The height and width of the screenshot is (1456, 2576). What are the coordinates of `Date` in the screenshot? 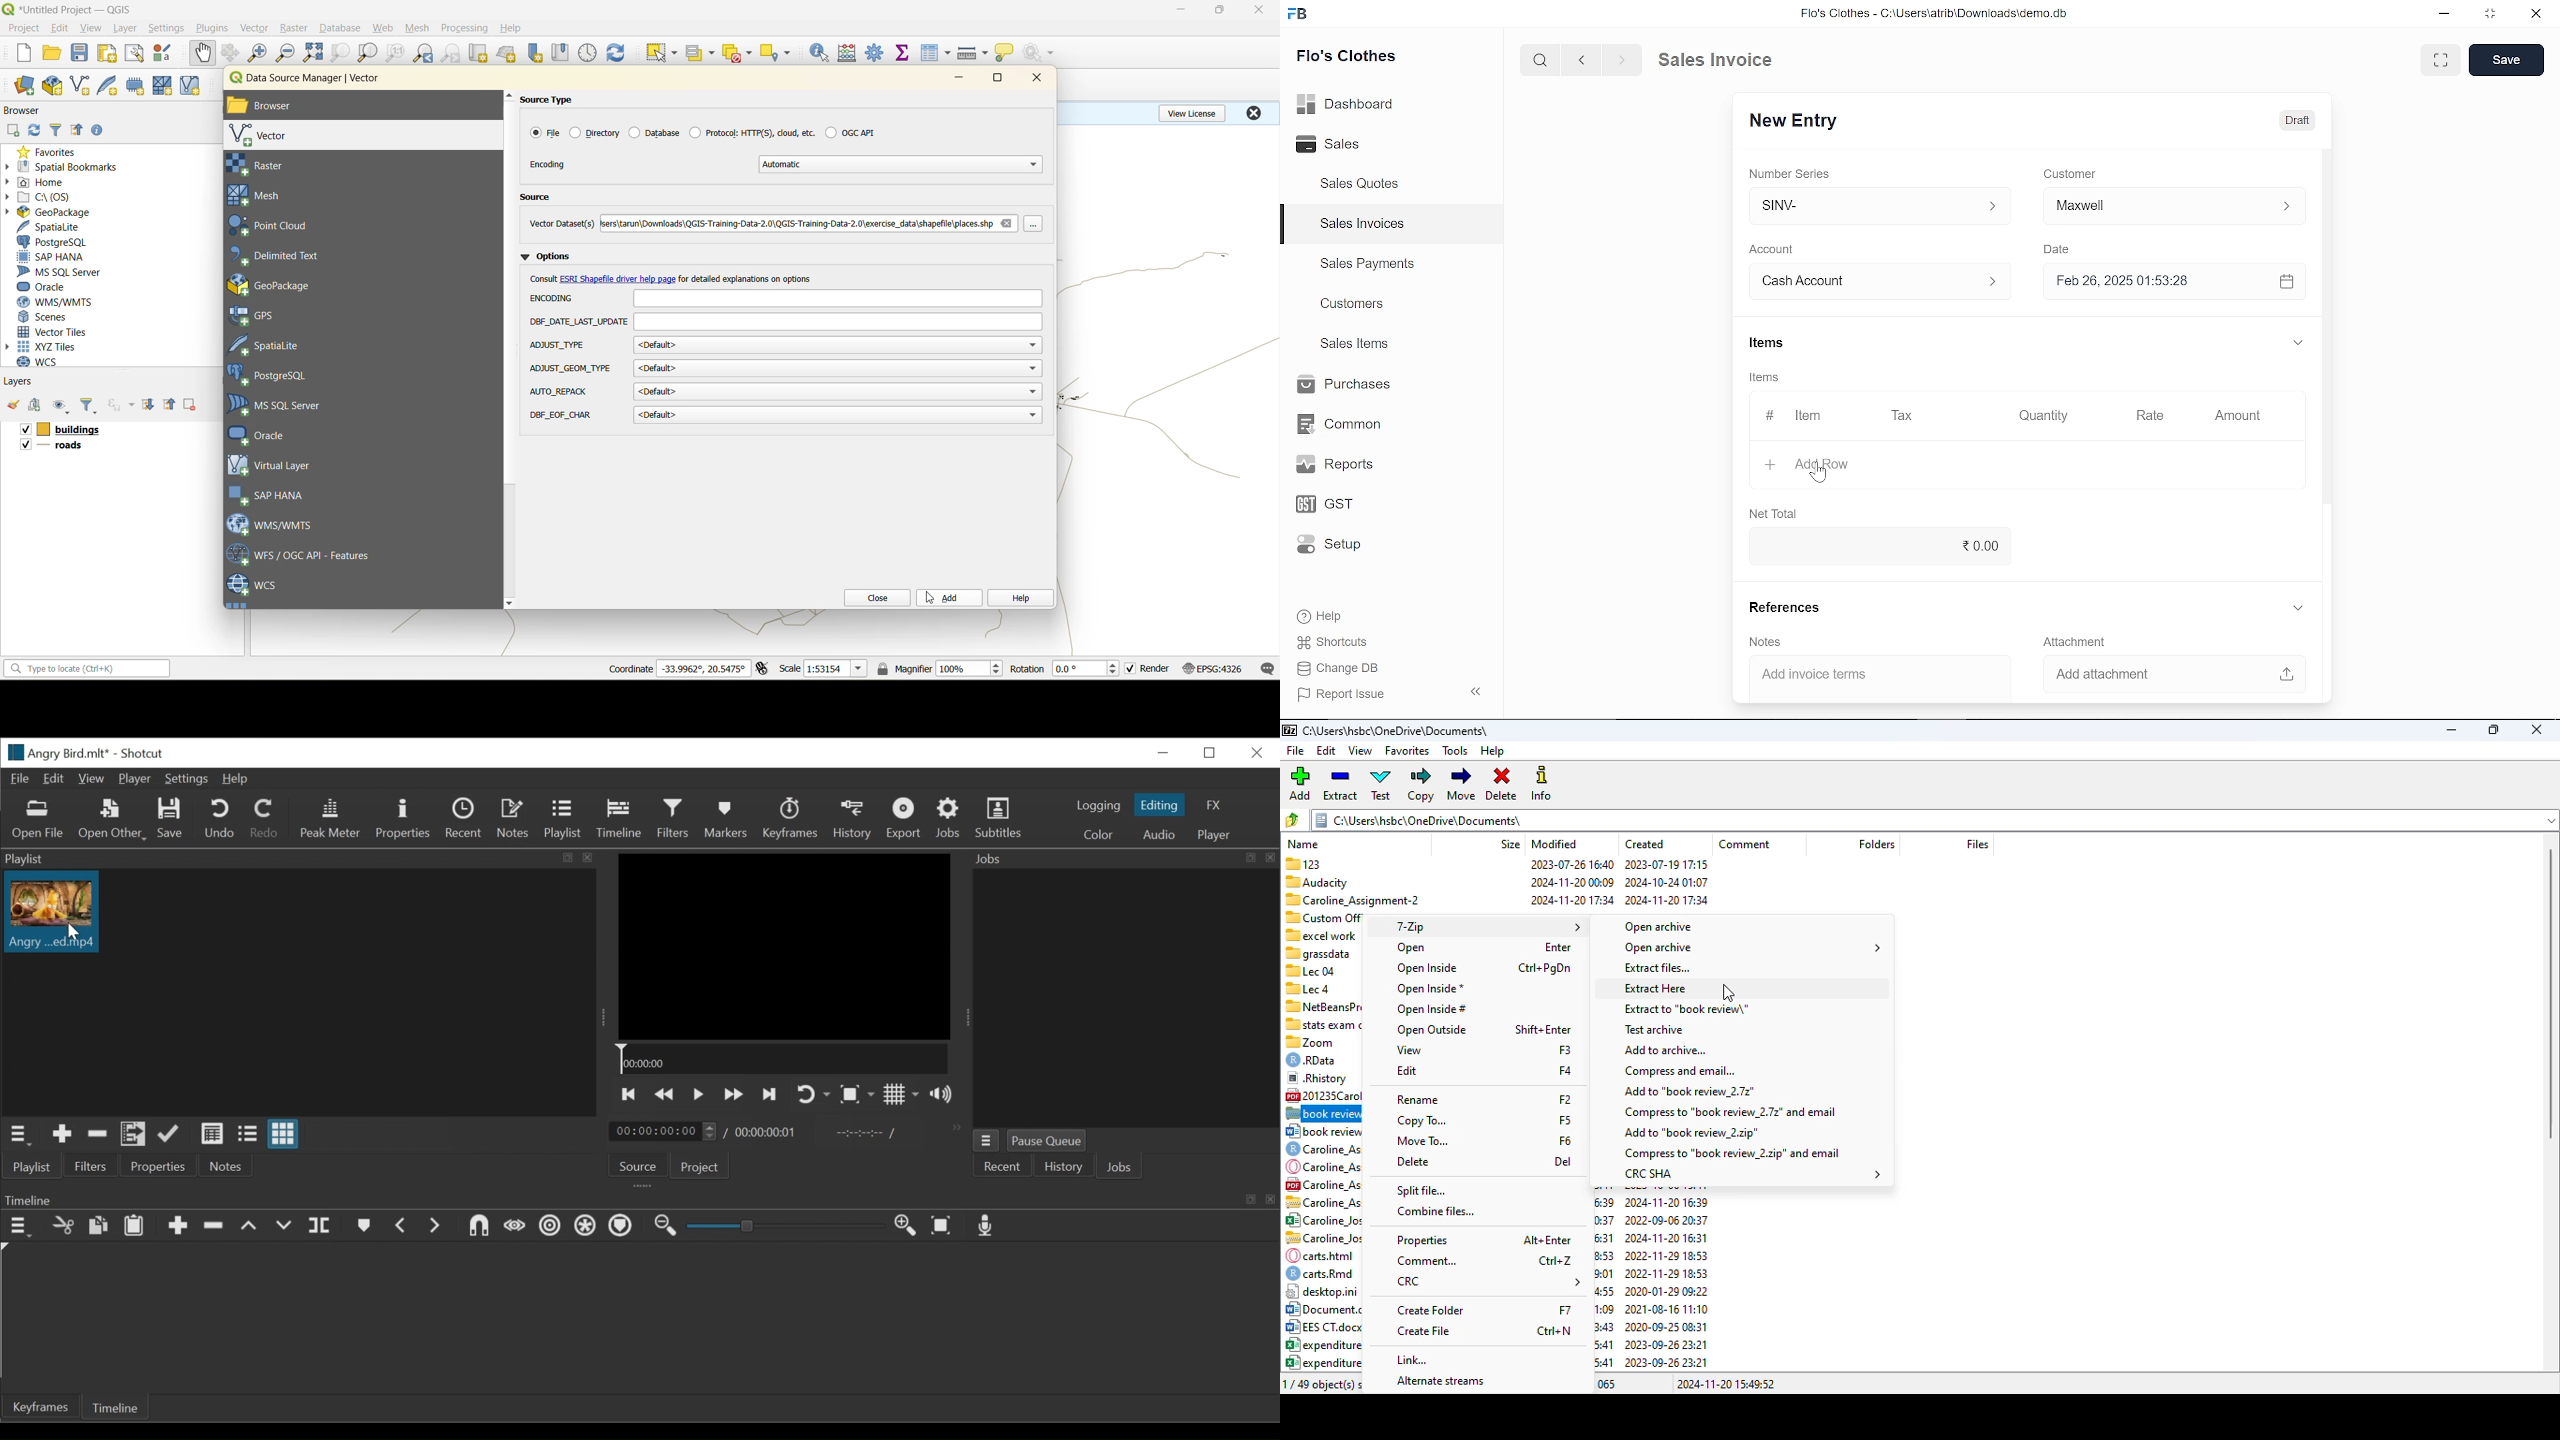 It's located at (2056, 250).